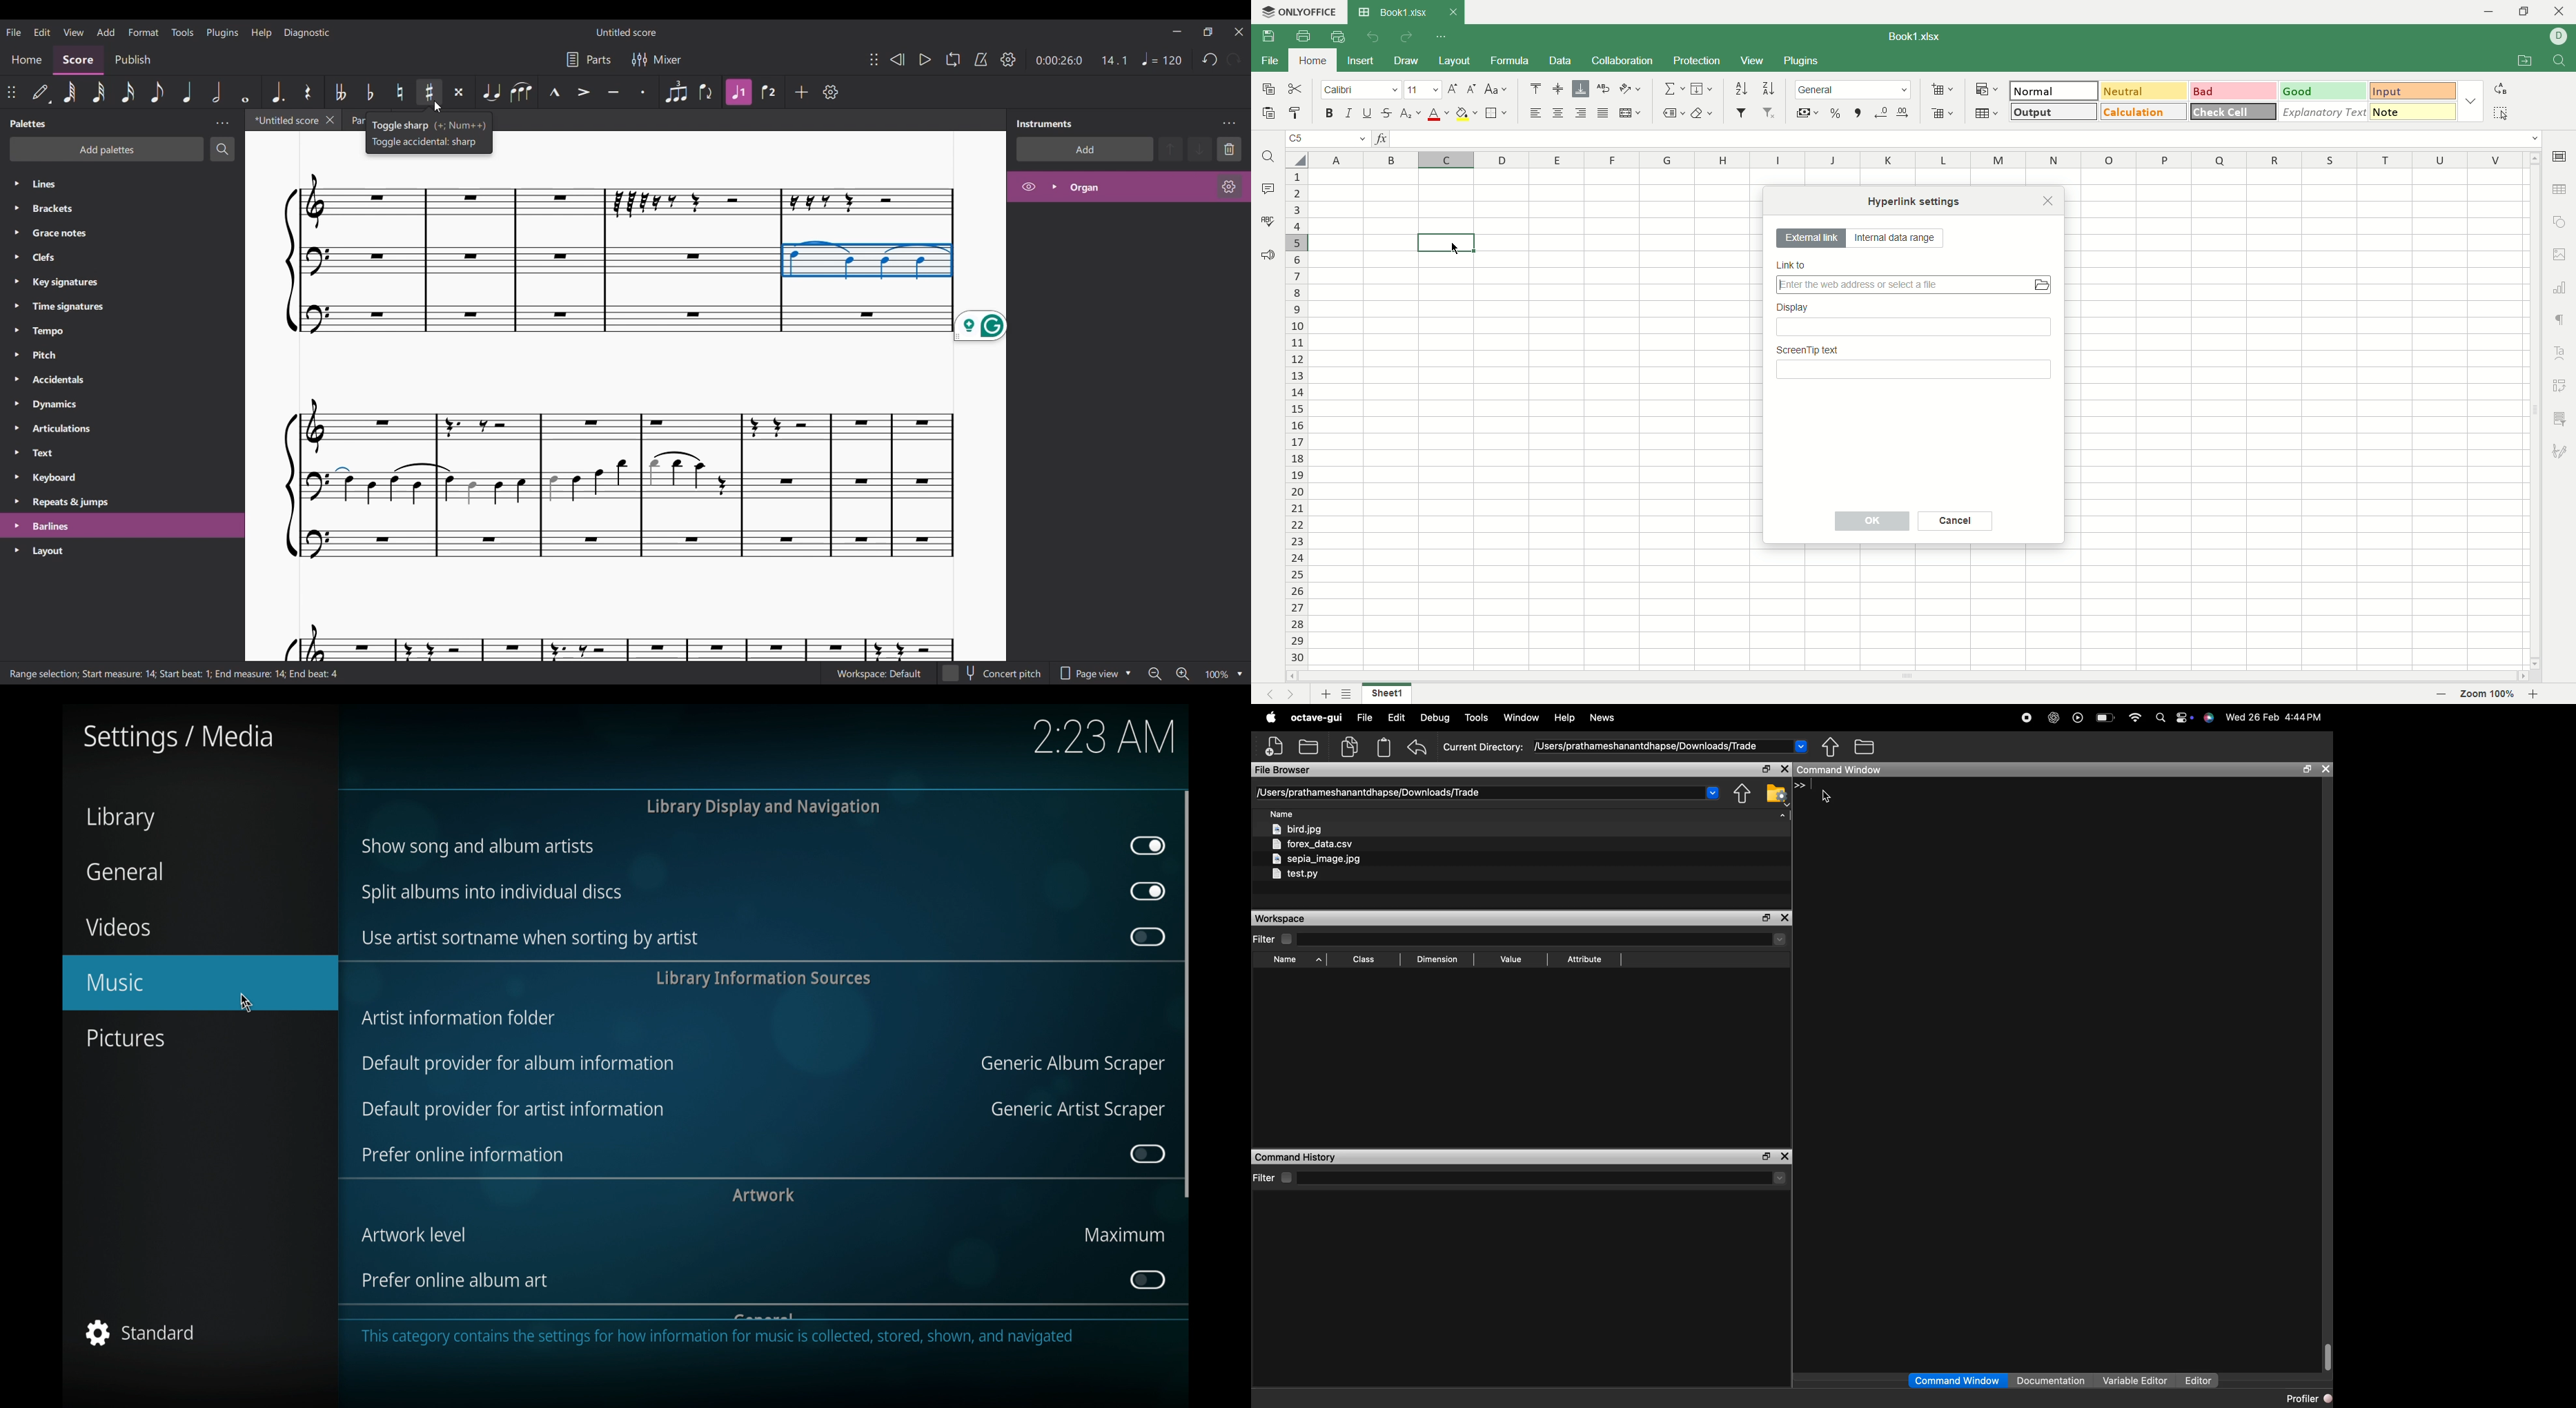 This screenshot has height=1428, width=2576. Describe the element at coordinates (1585, 960) in the screenshot. I see `Attribute` at that location.